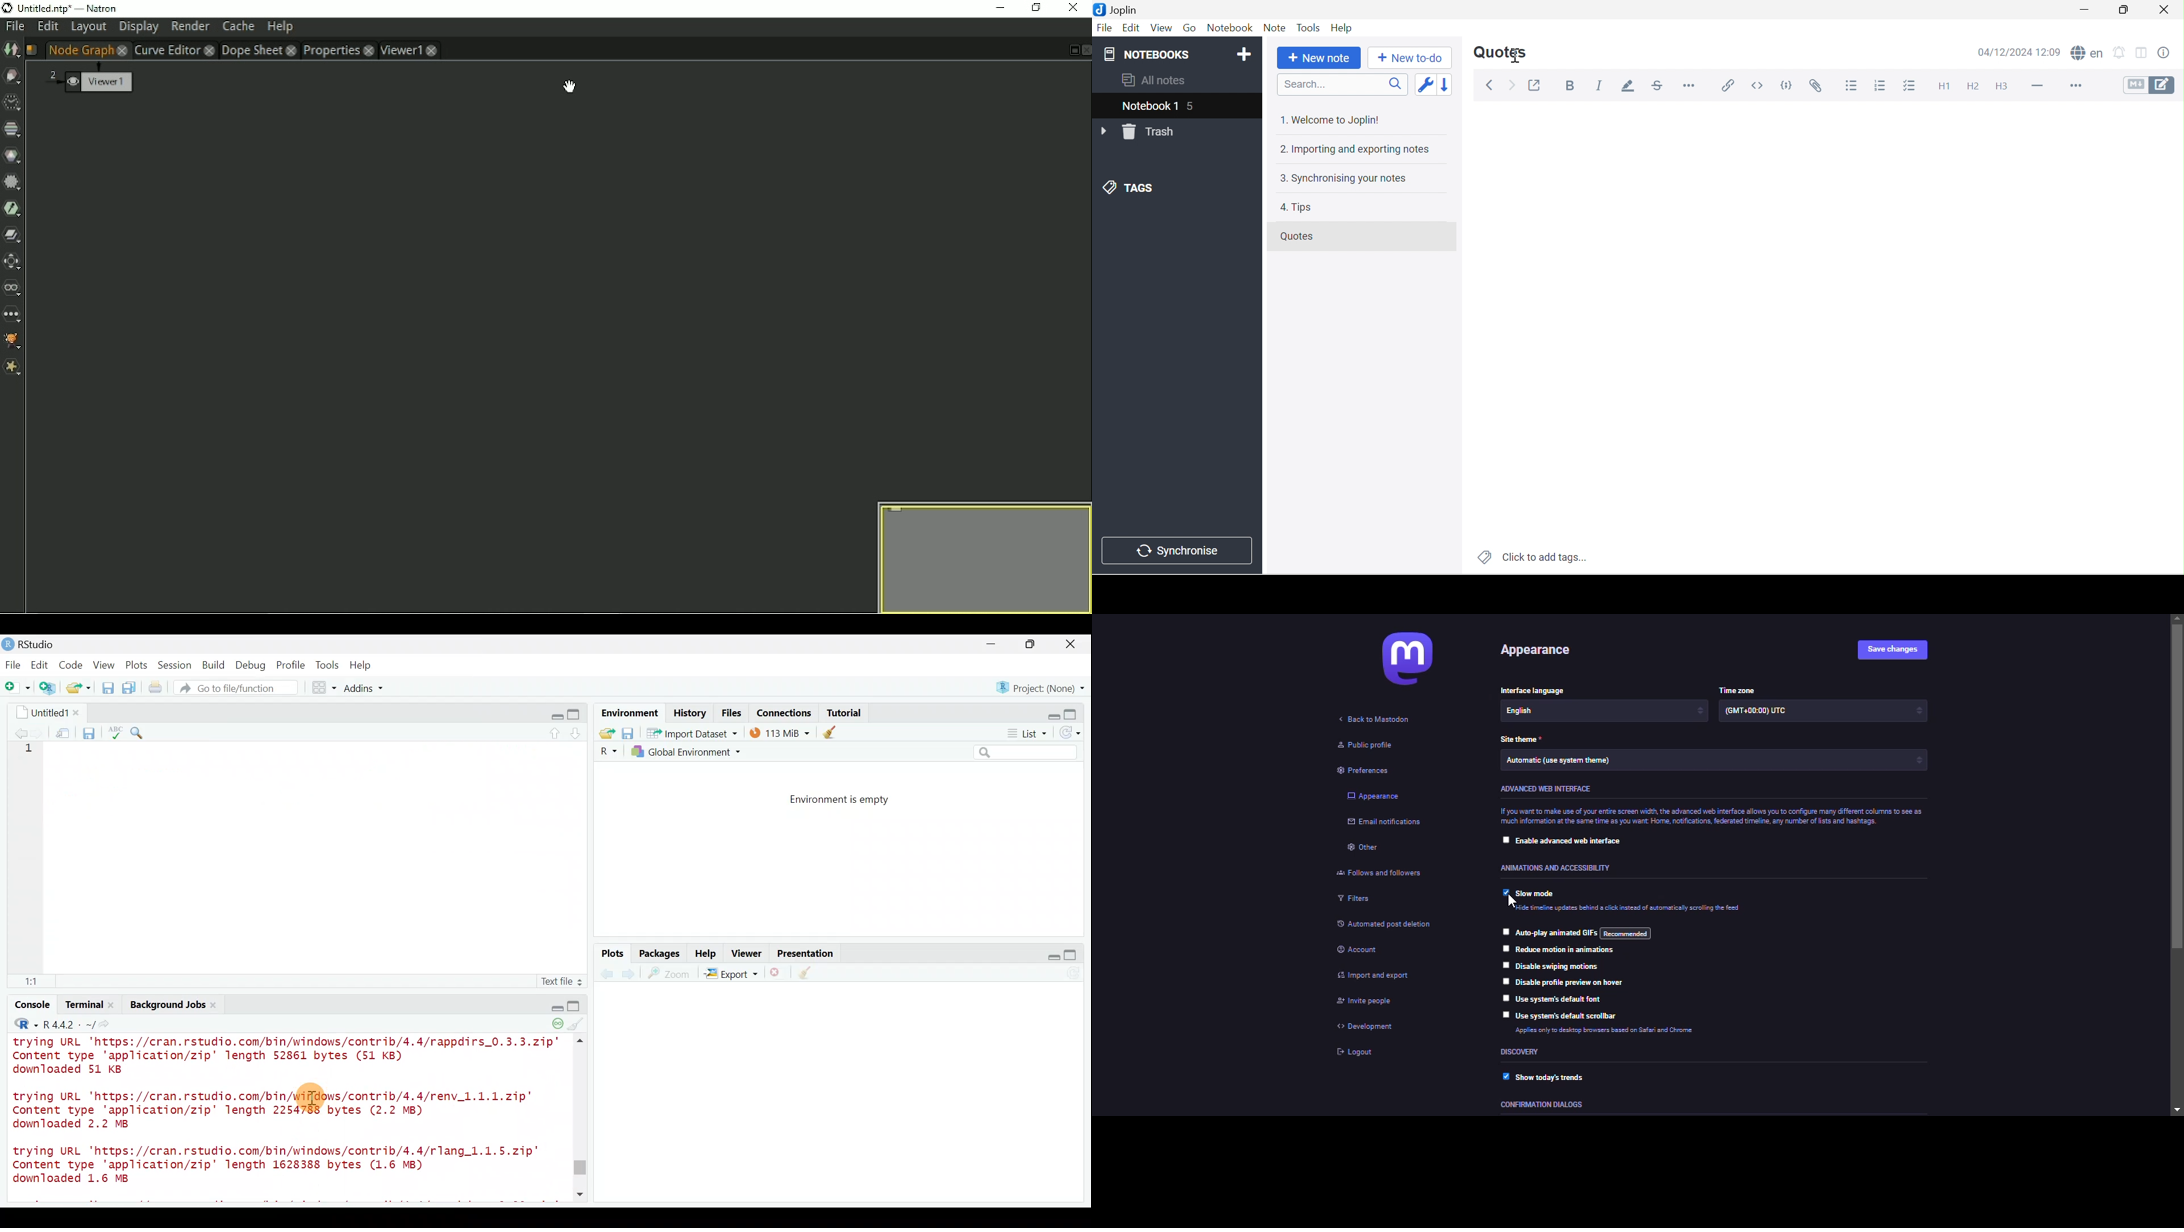 The height and width of the screenshot is (1232, 2184). I want to click on Insert / edit code, so click(1729, 86).